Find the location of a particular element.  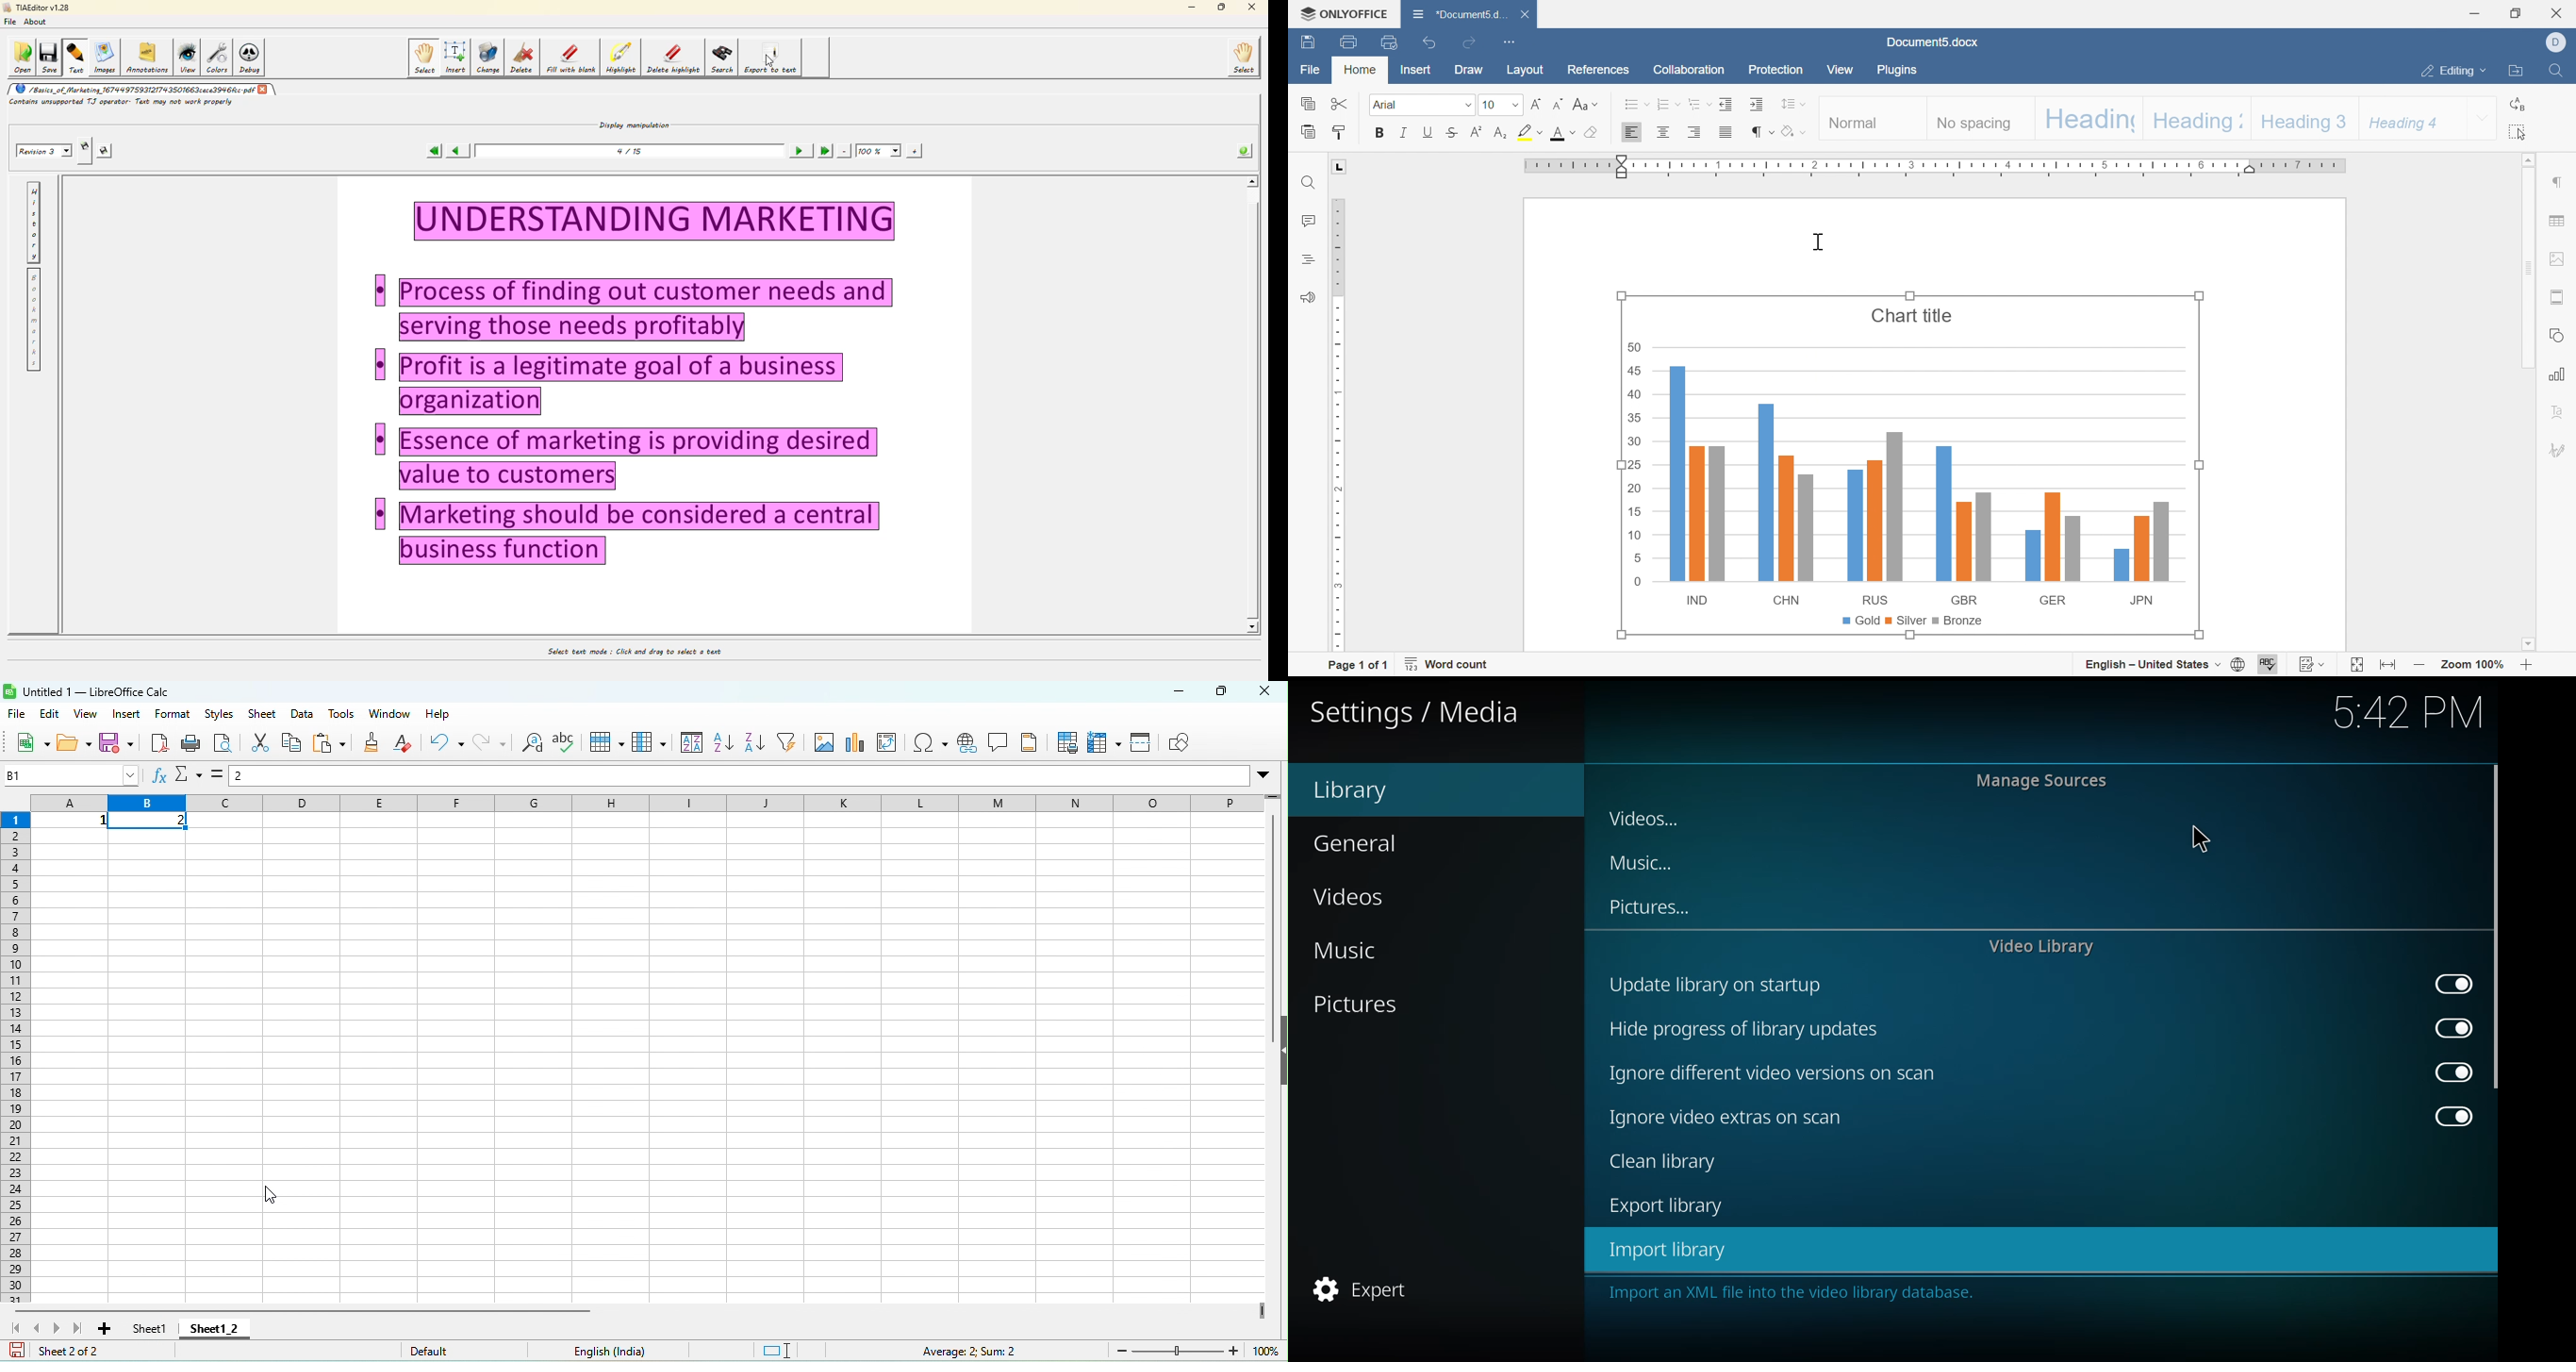

zoom in is located at coordinates (2528, 665).